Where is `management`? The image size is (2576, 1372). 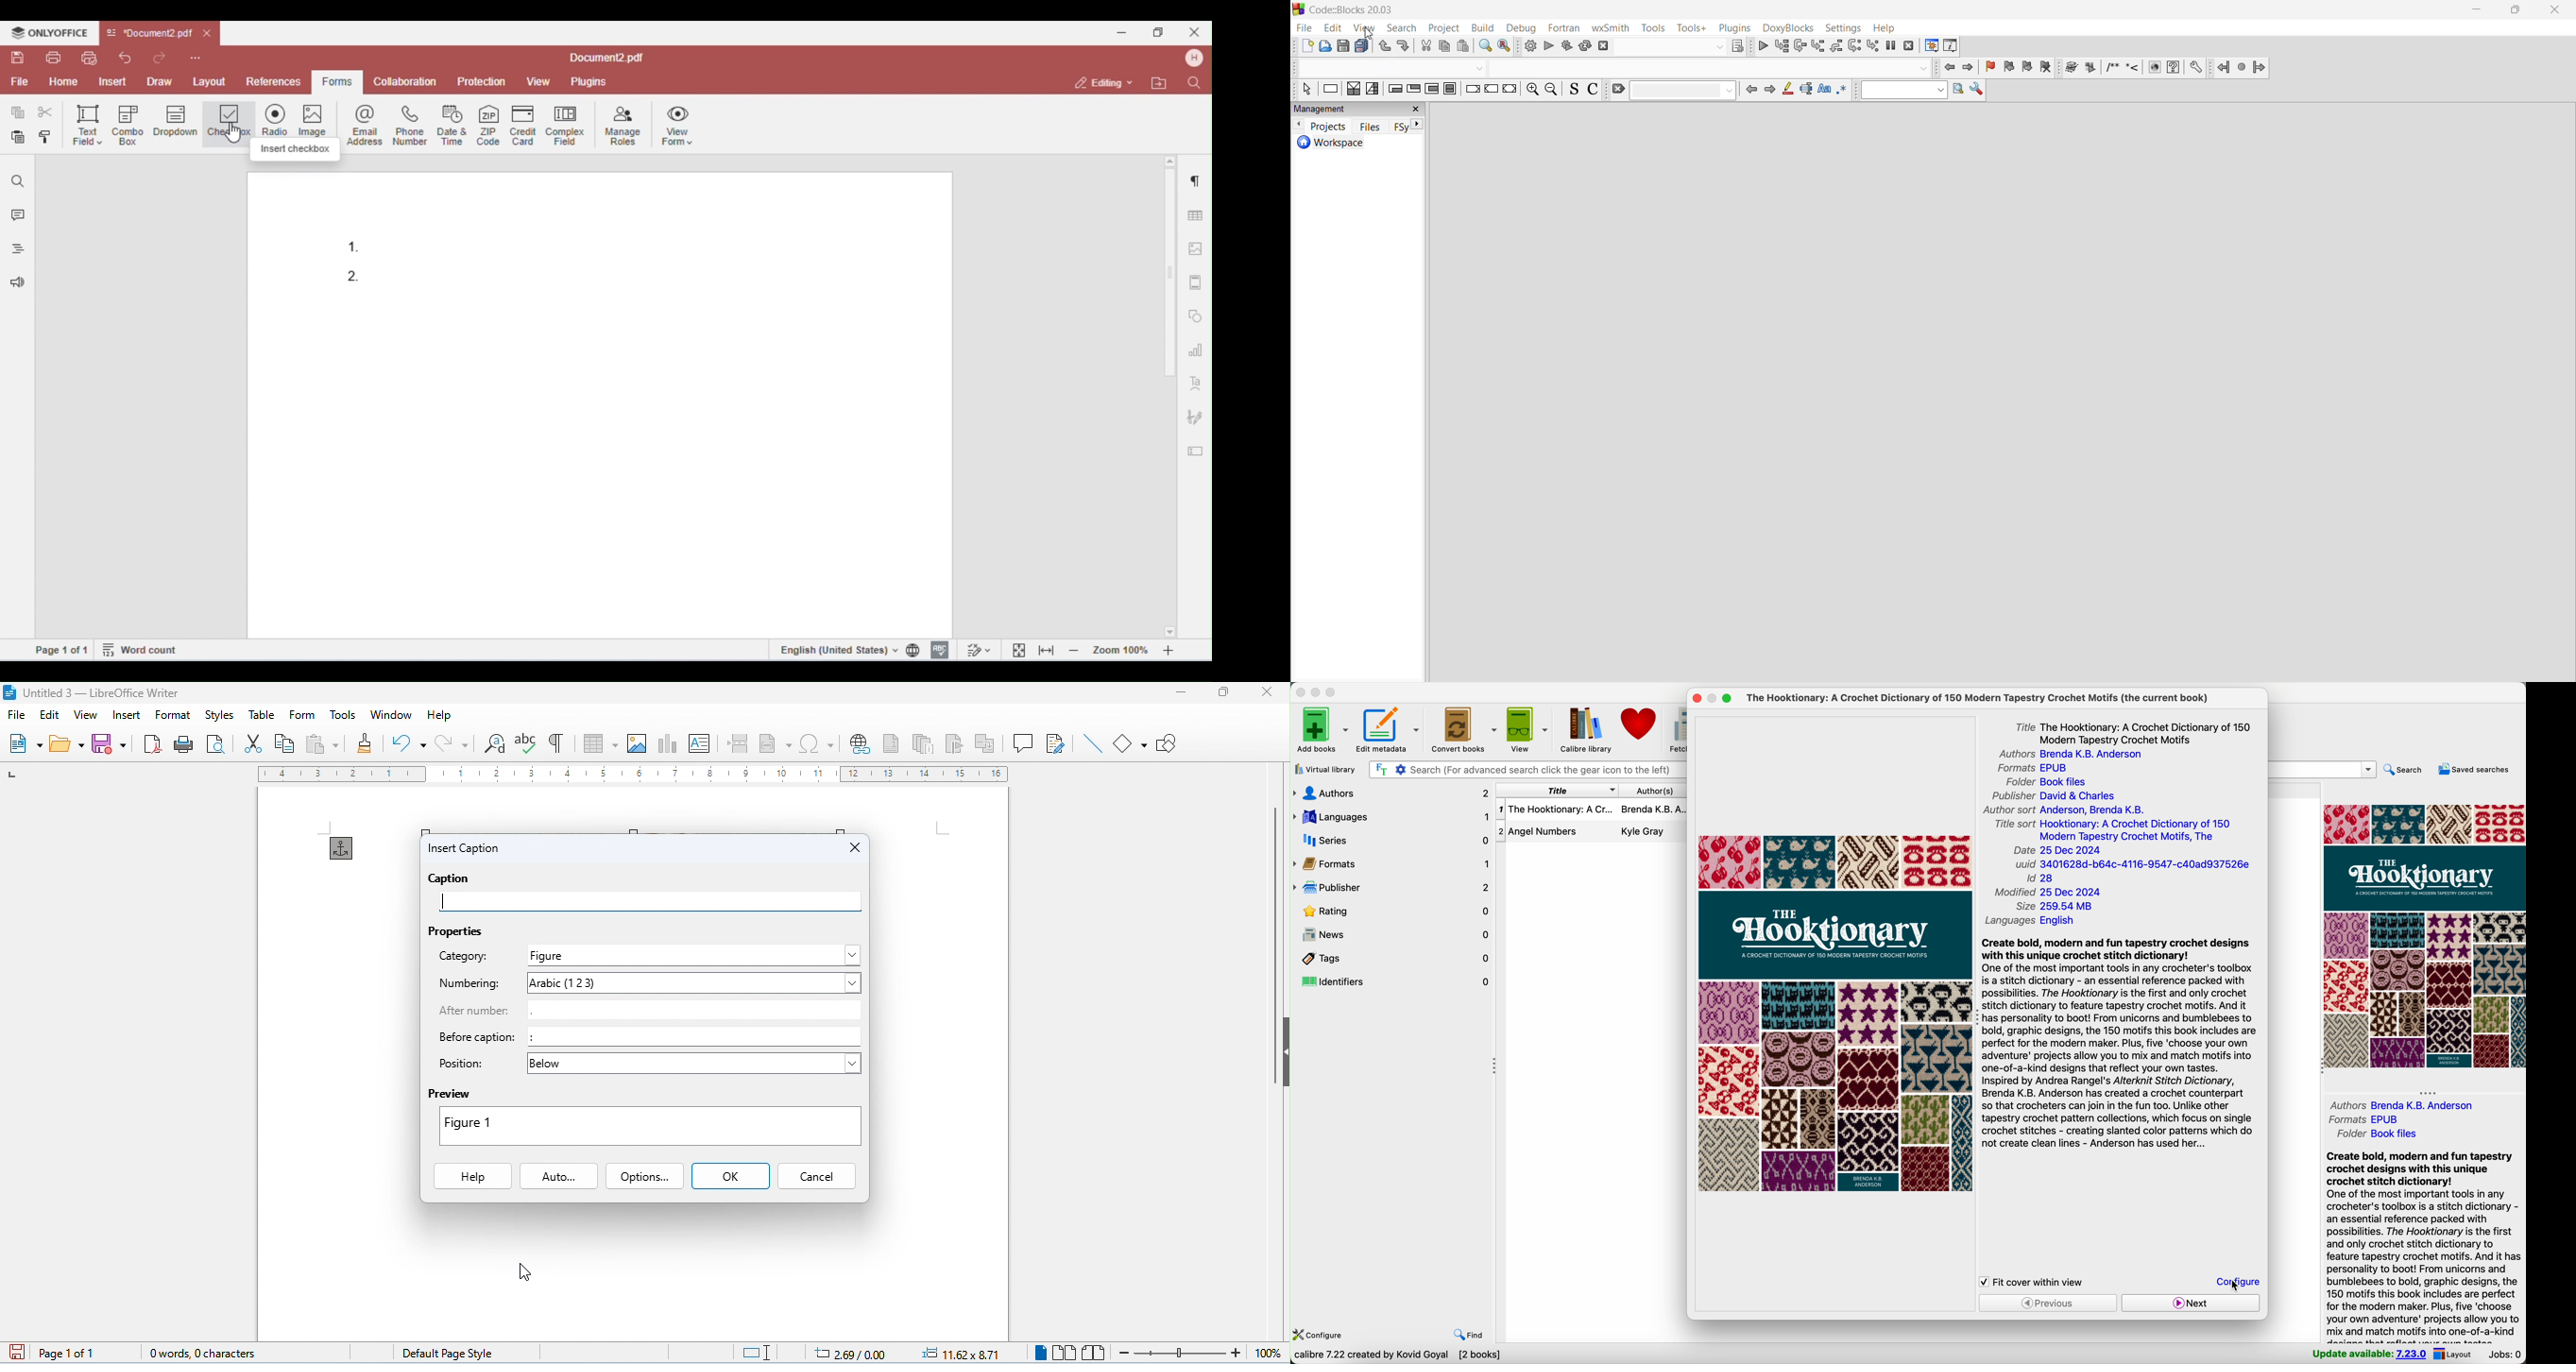 management is located at coordinates (1359, 109).